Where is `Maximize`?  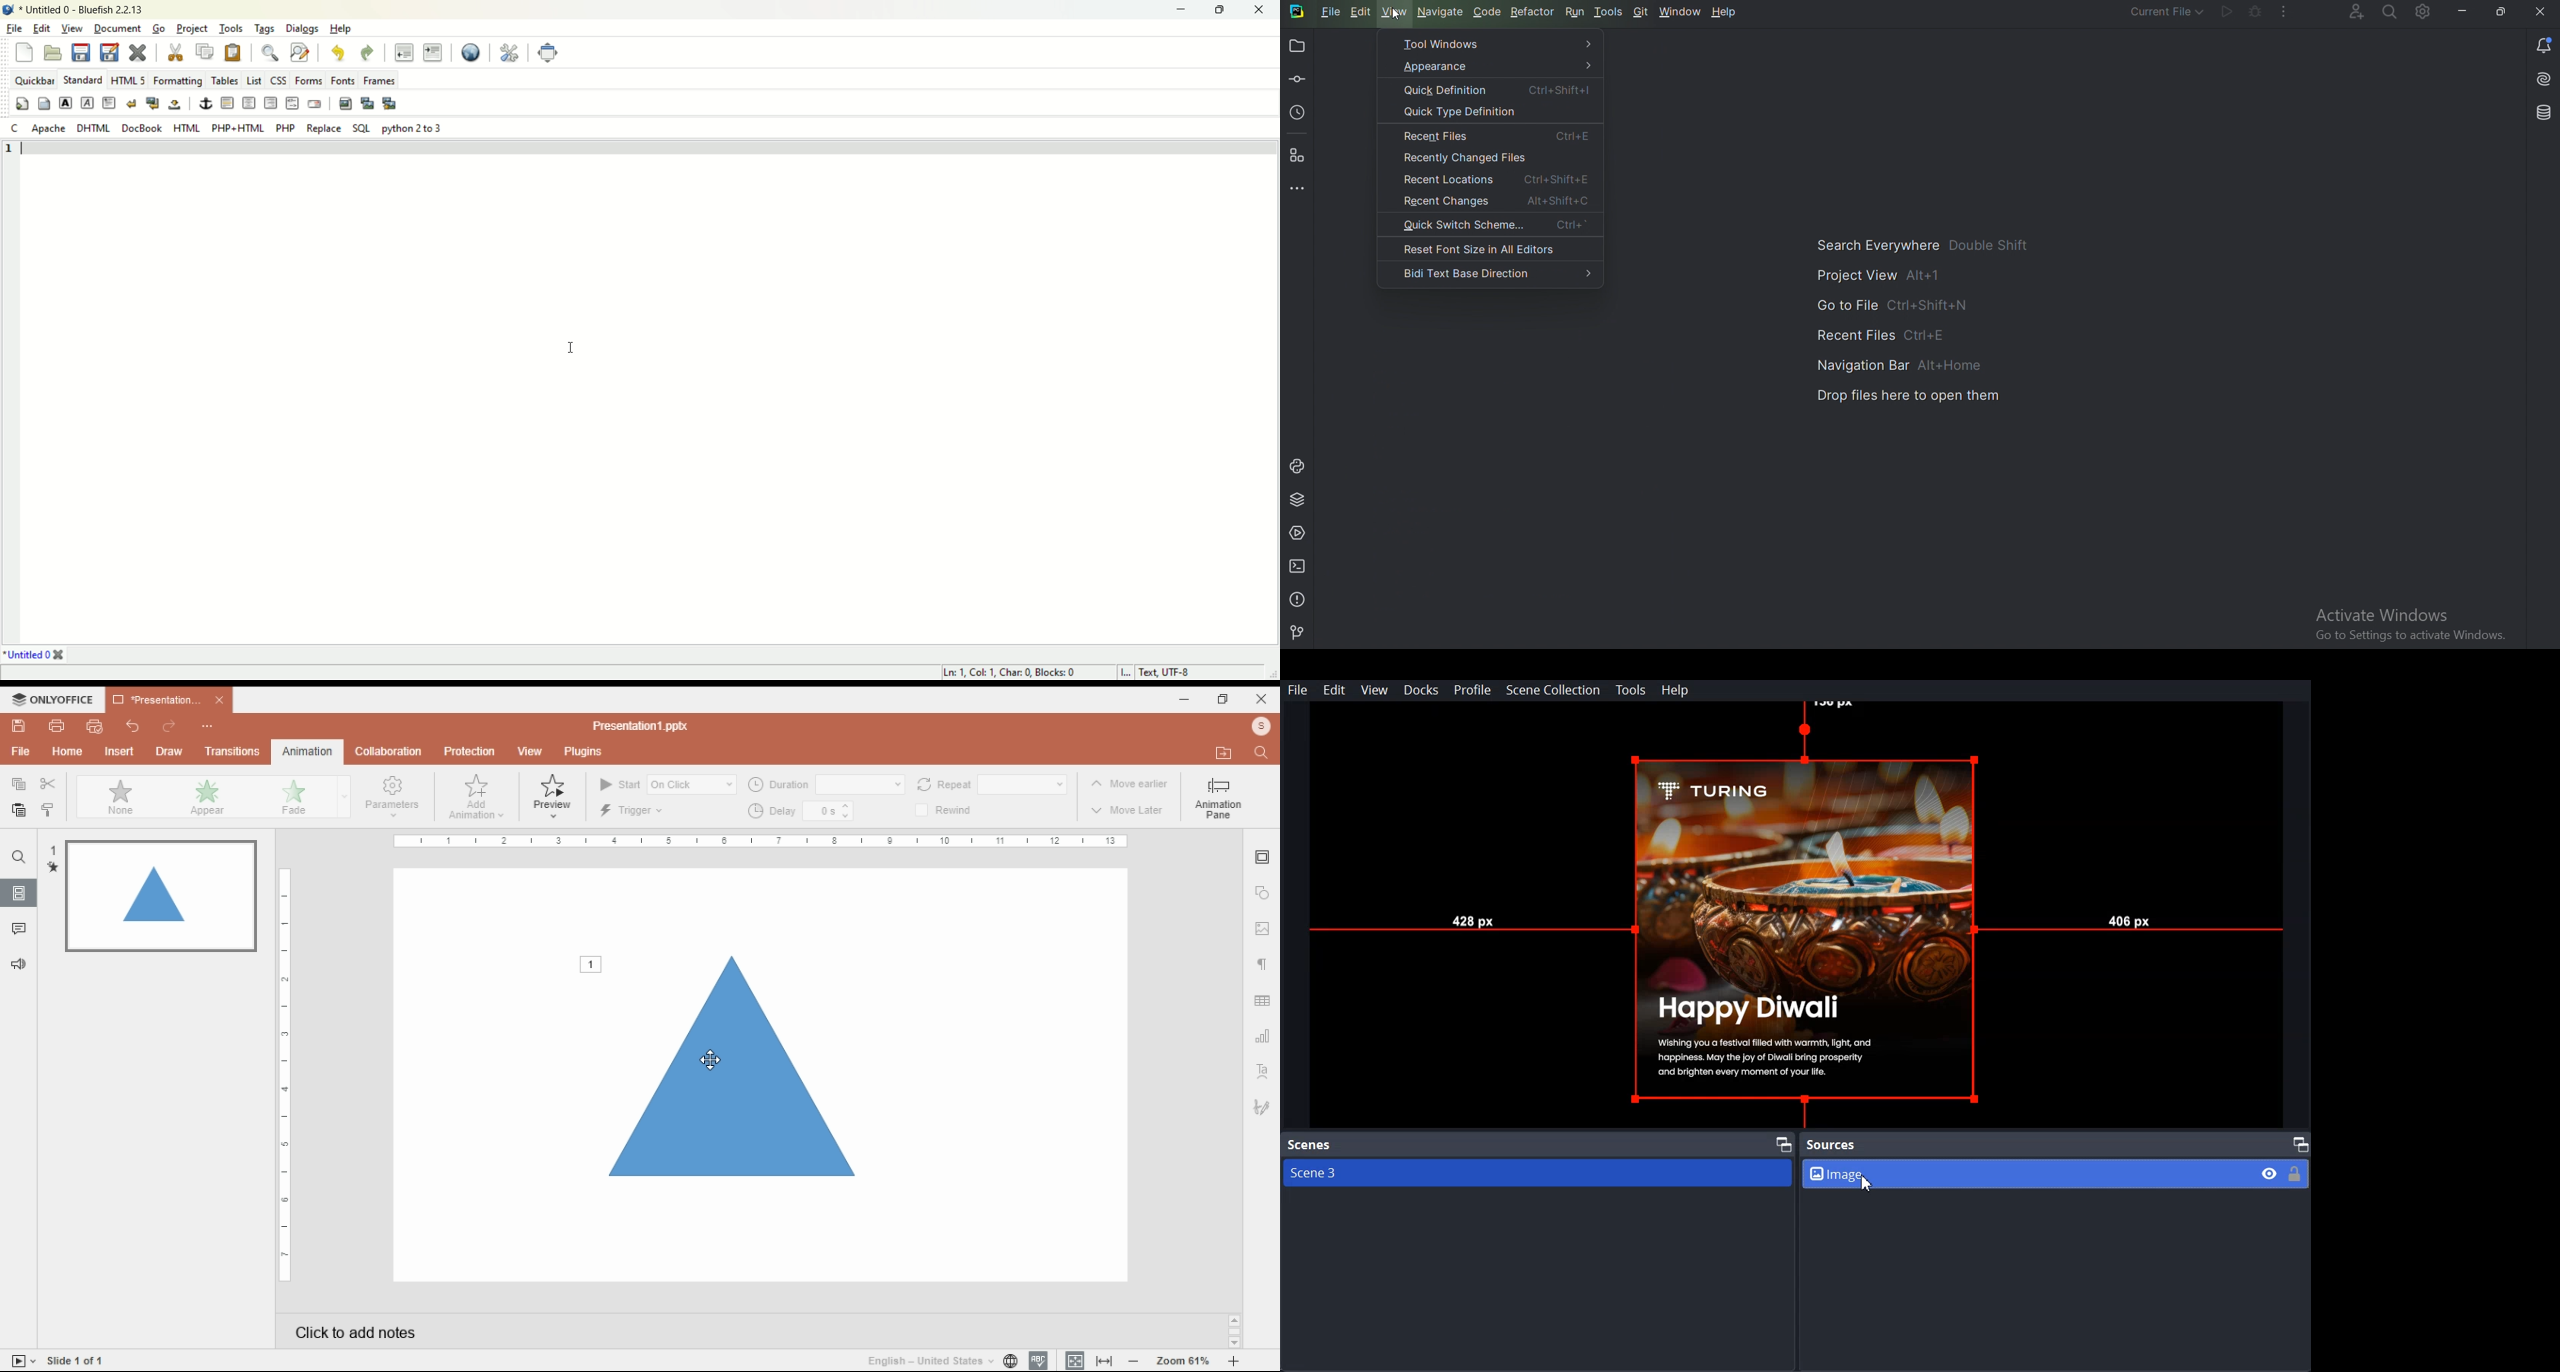
Maximize is located at coordinates (1783, 1142).